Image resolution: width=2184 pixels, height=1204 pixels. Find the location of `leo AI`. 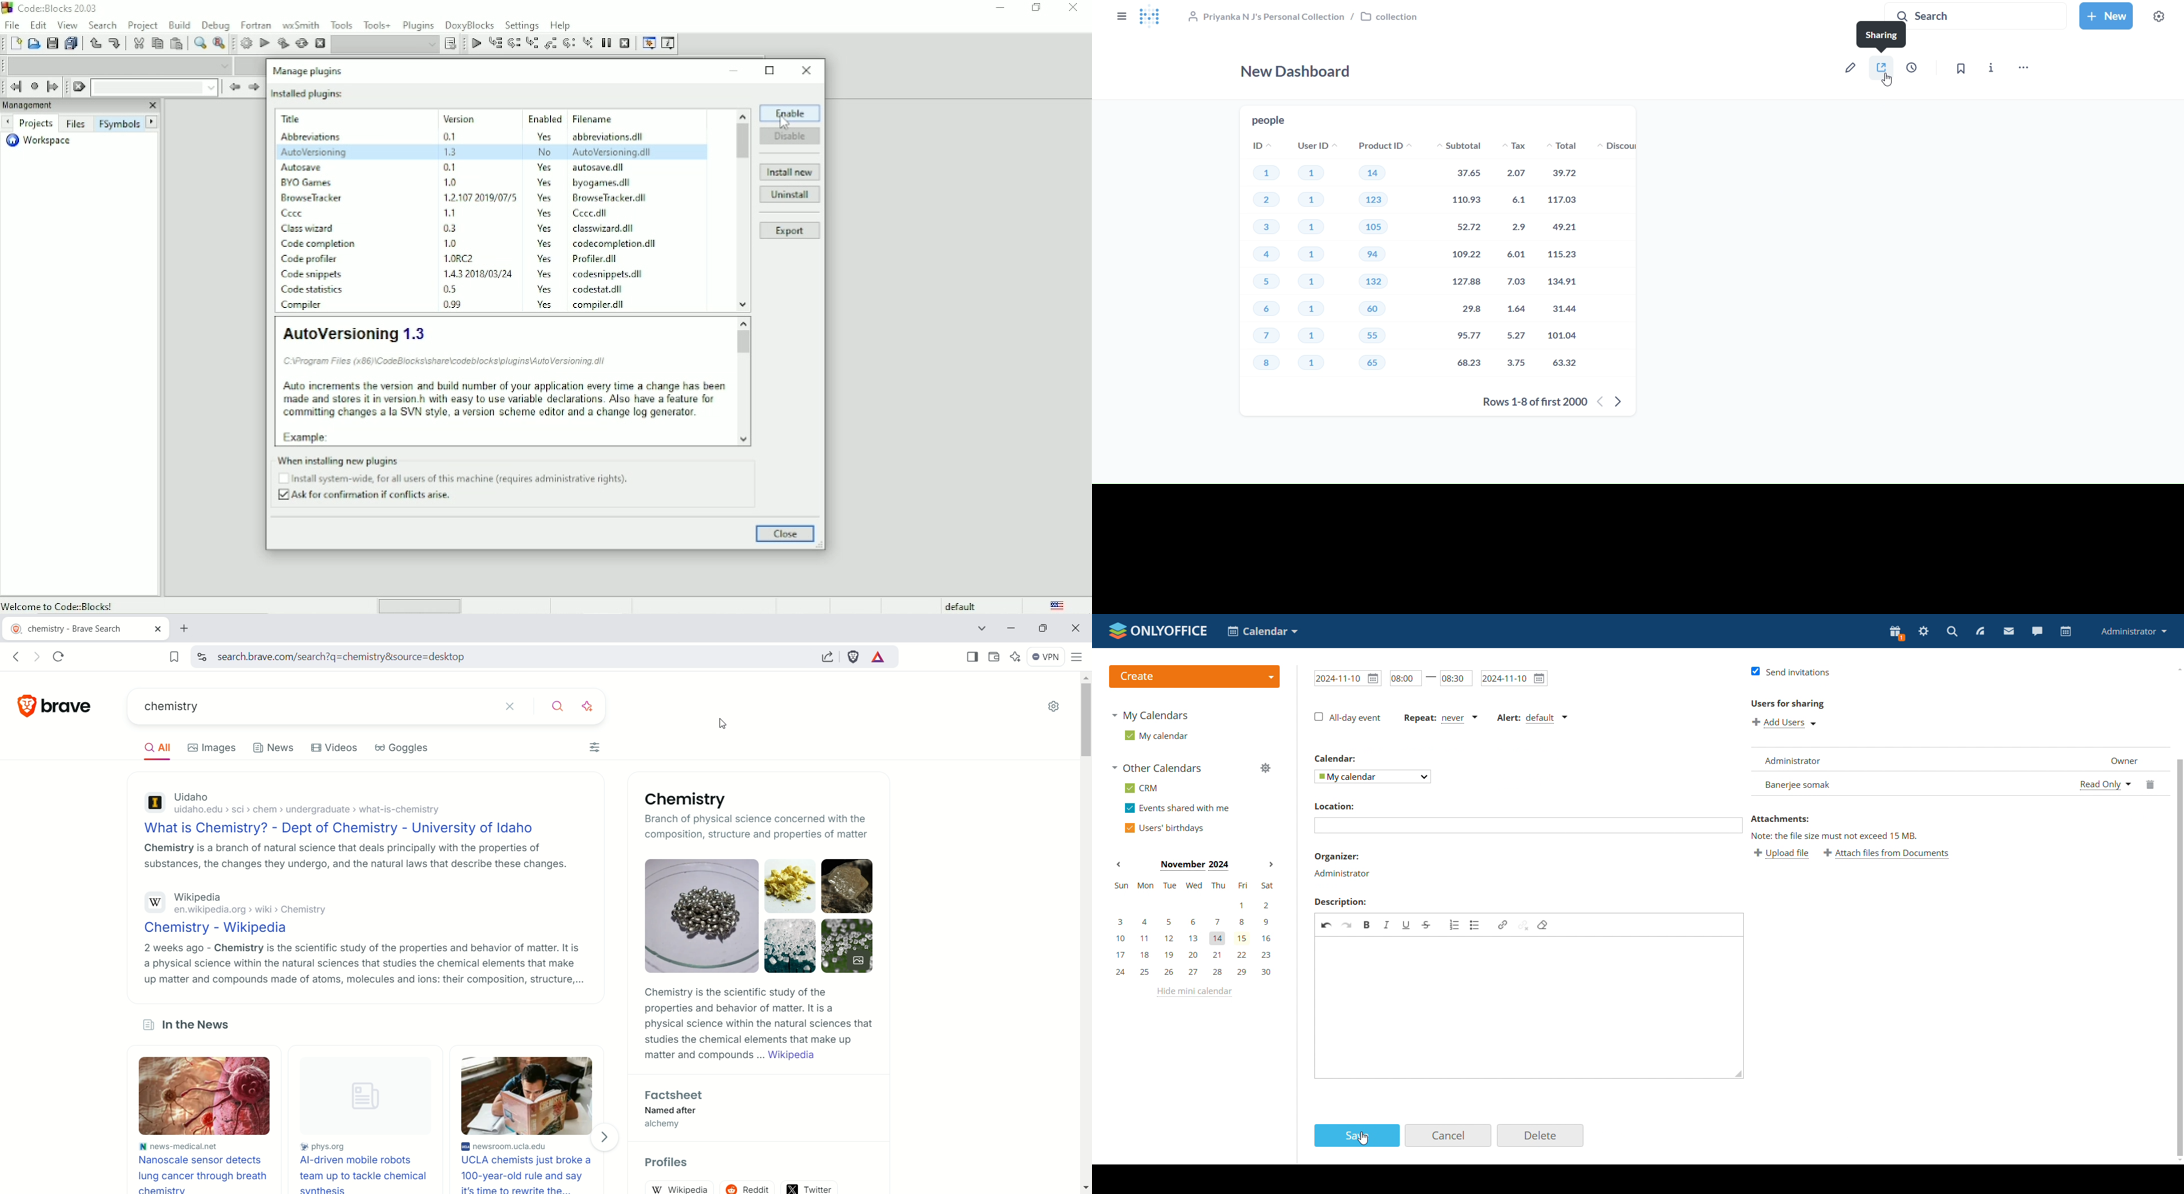

leo AI is located at coordinates (593, 707).